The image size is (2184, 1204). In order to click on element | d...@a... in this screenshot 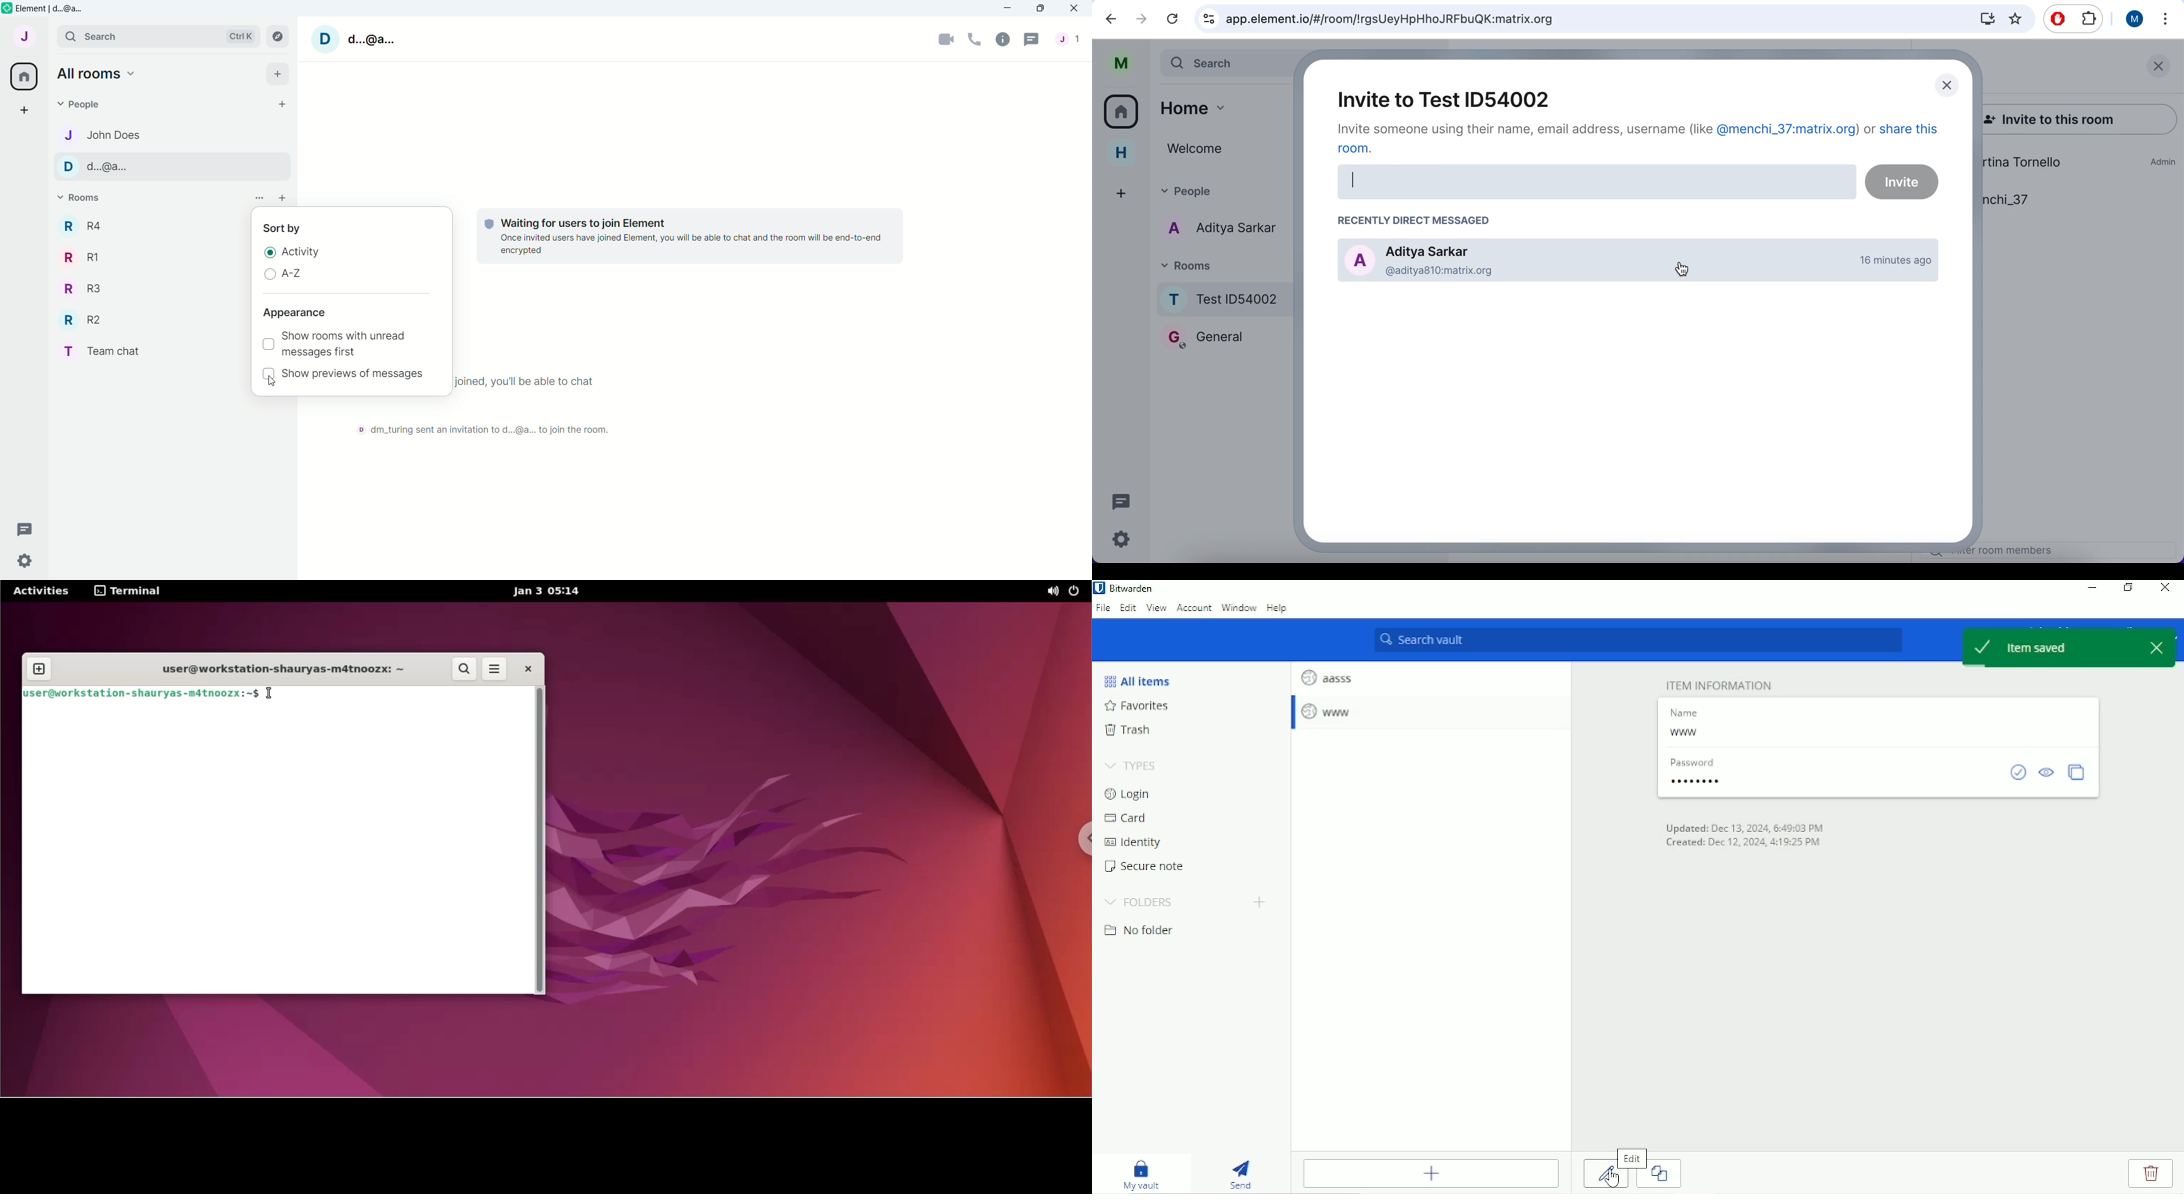, I will do `click(55, 8)`.